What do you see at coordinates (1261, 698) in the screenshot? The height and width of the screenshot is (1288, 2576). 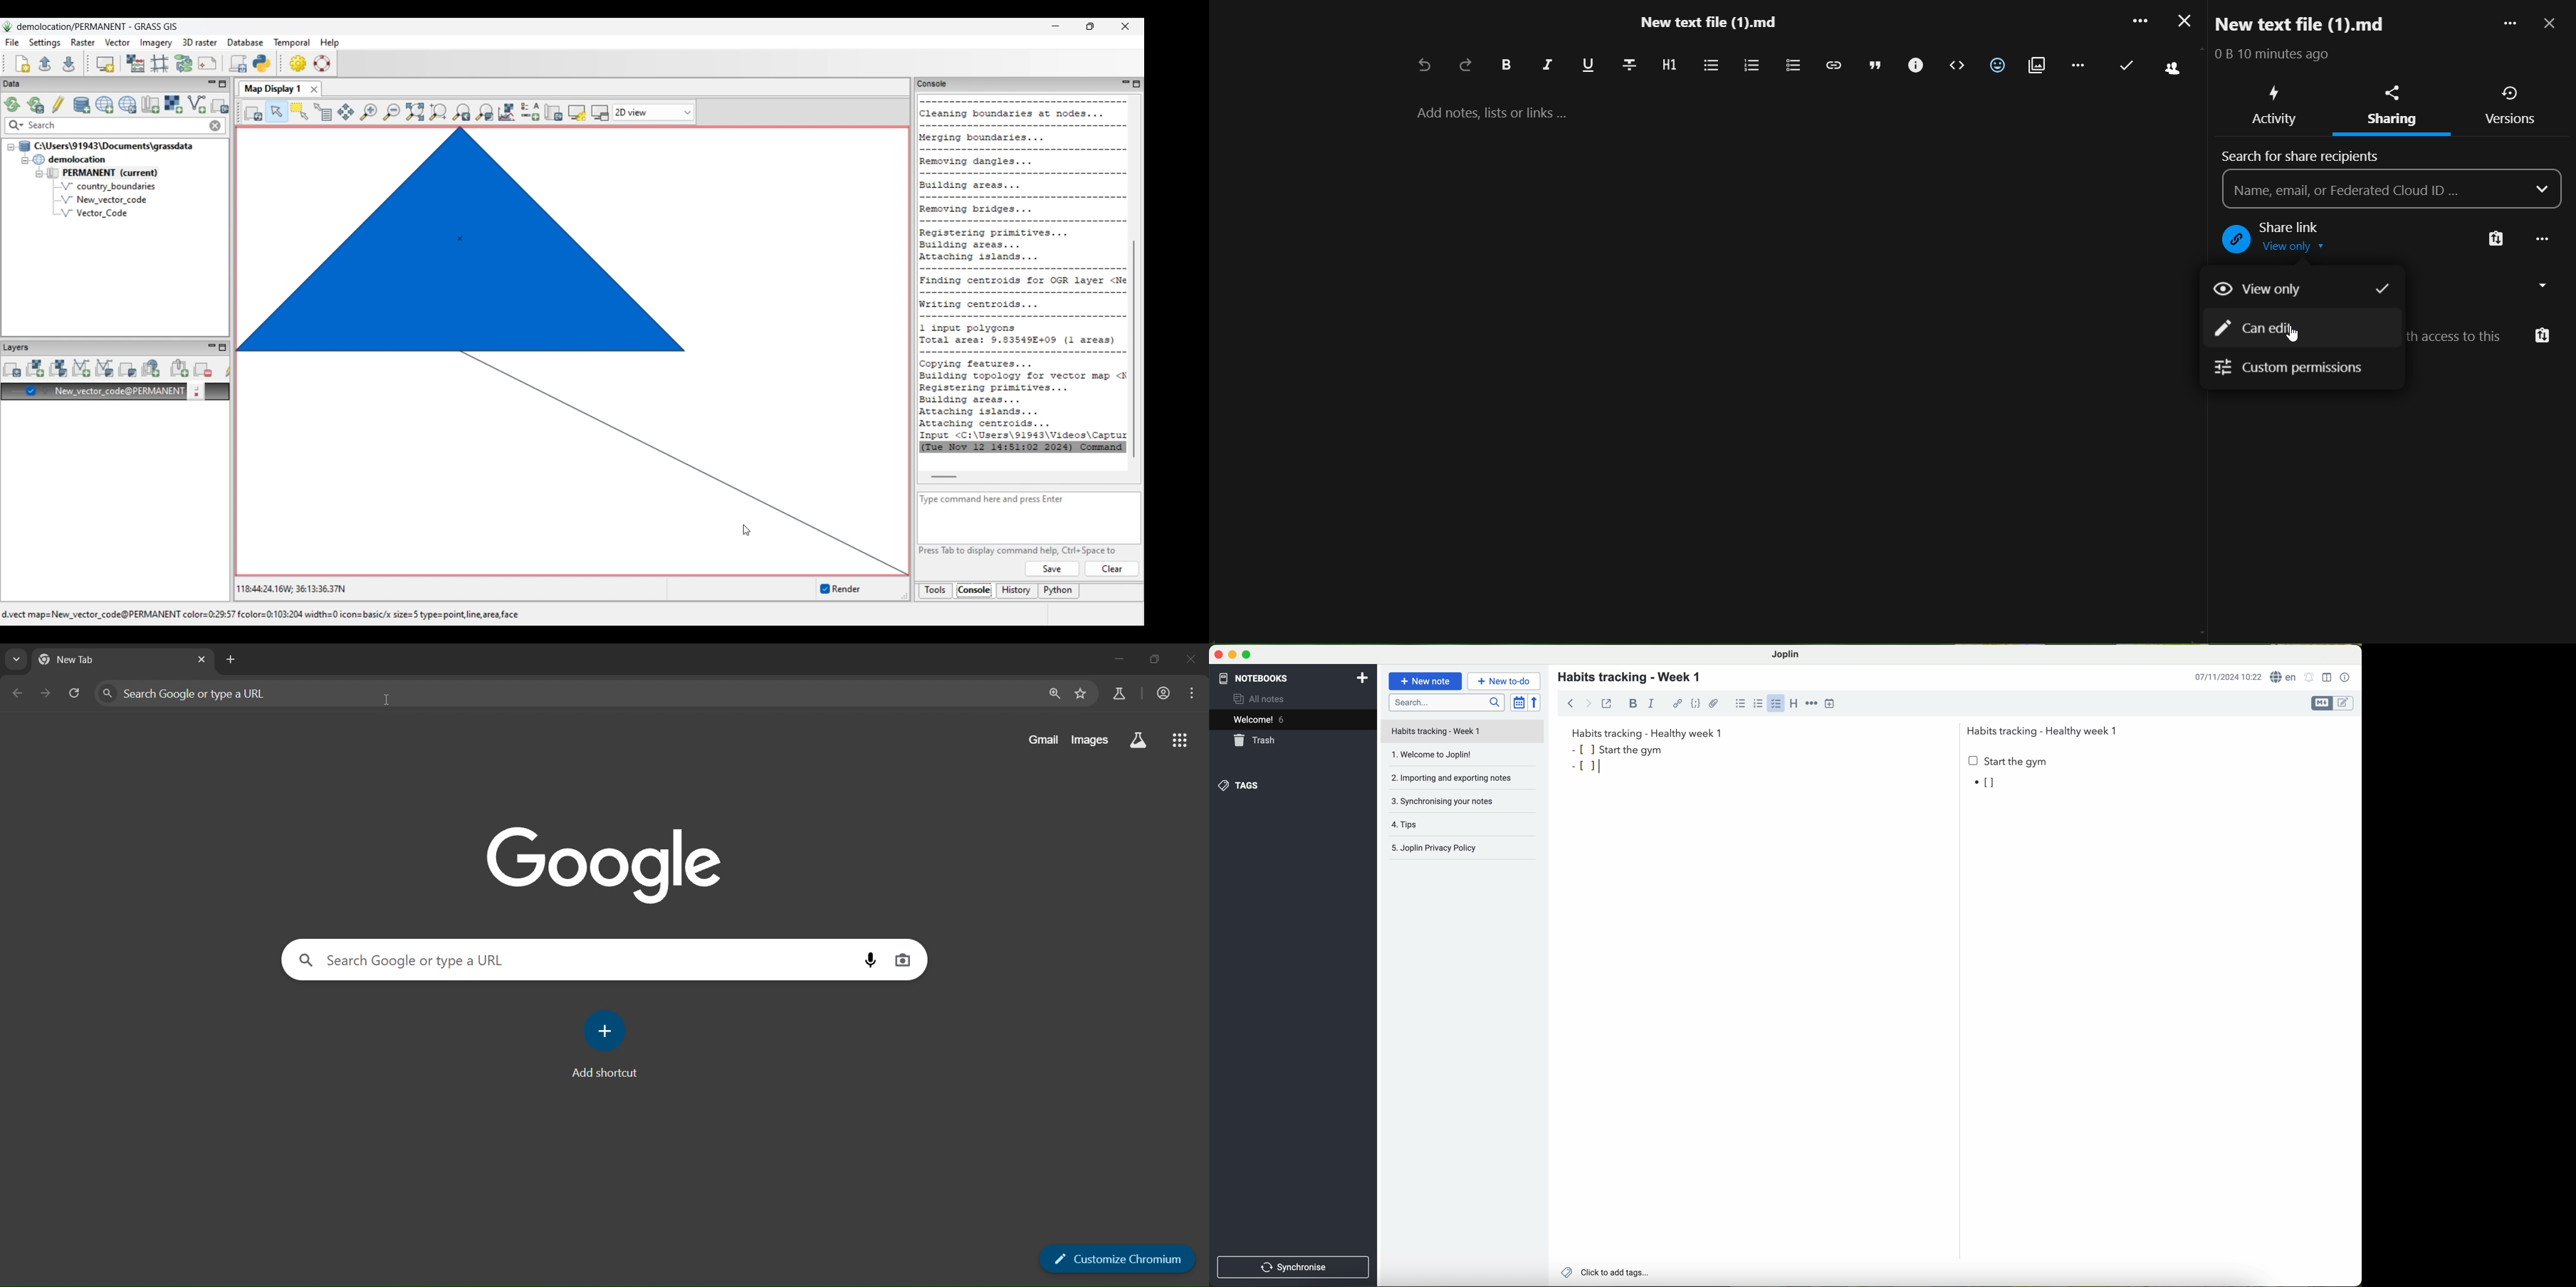 I see `all notes` at bounding box center [1261, 698].